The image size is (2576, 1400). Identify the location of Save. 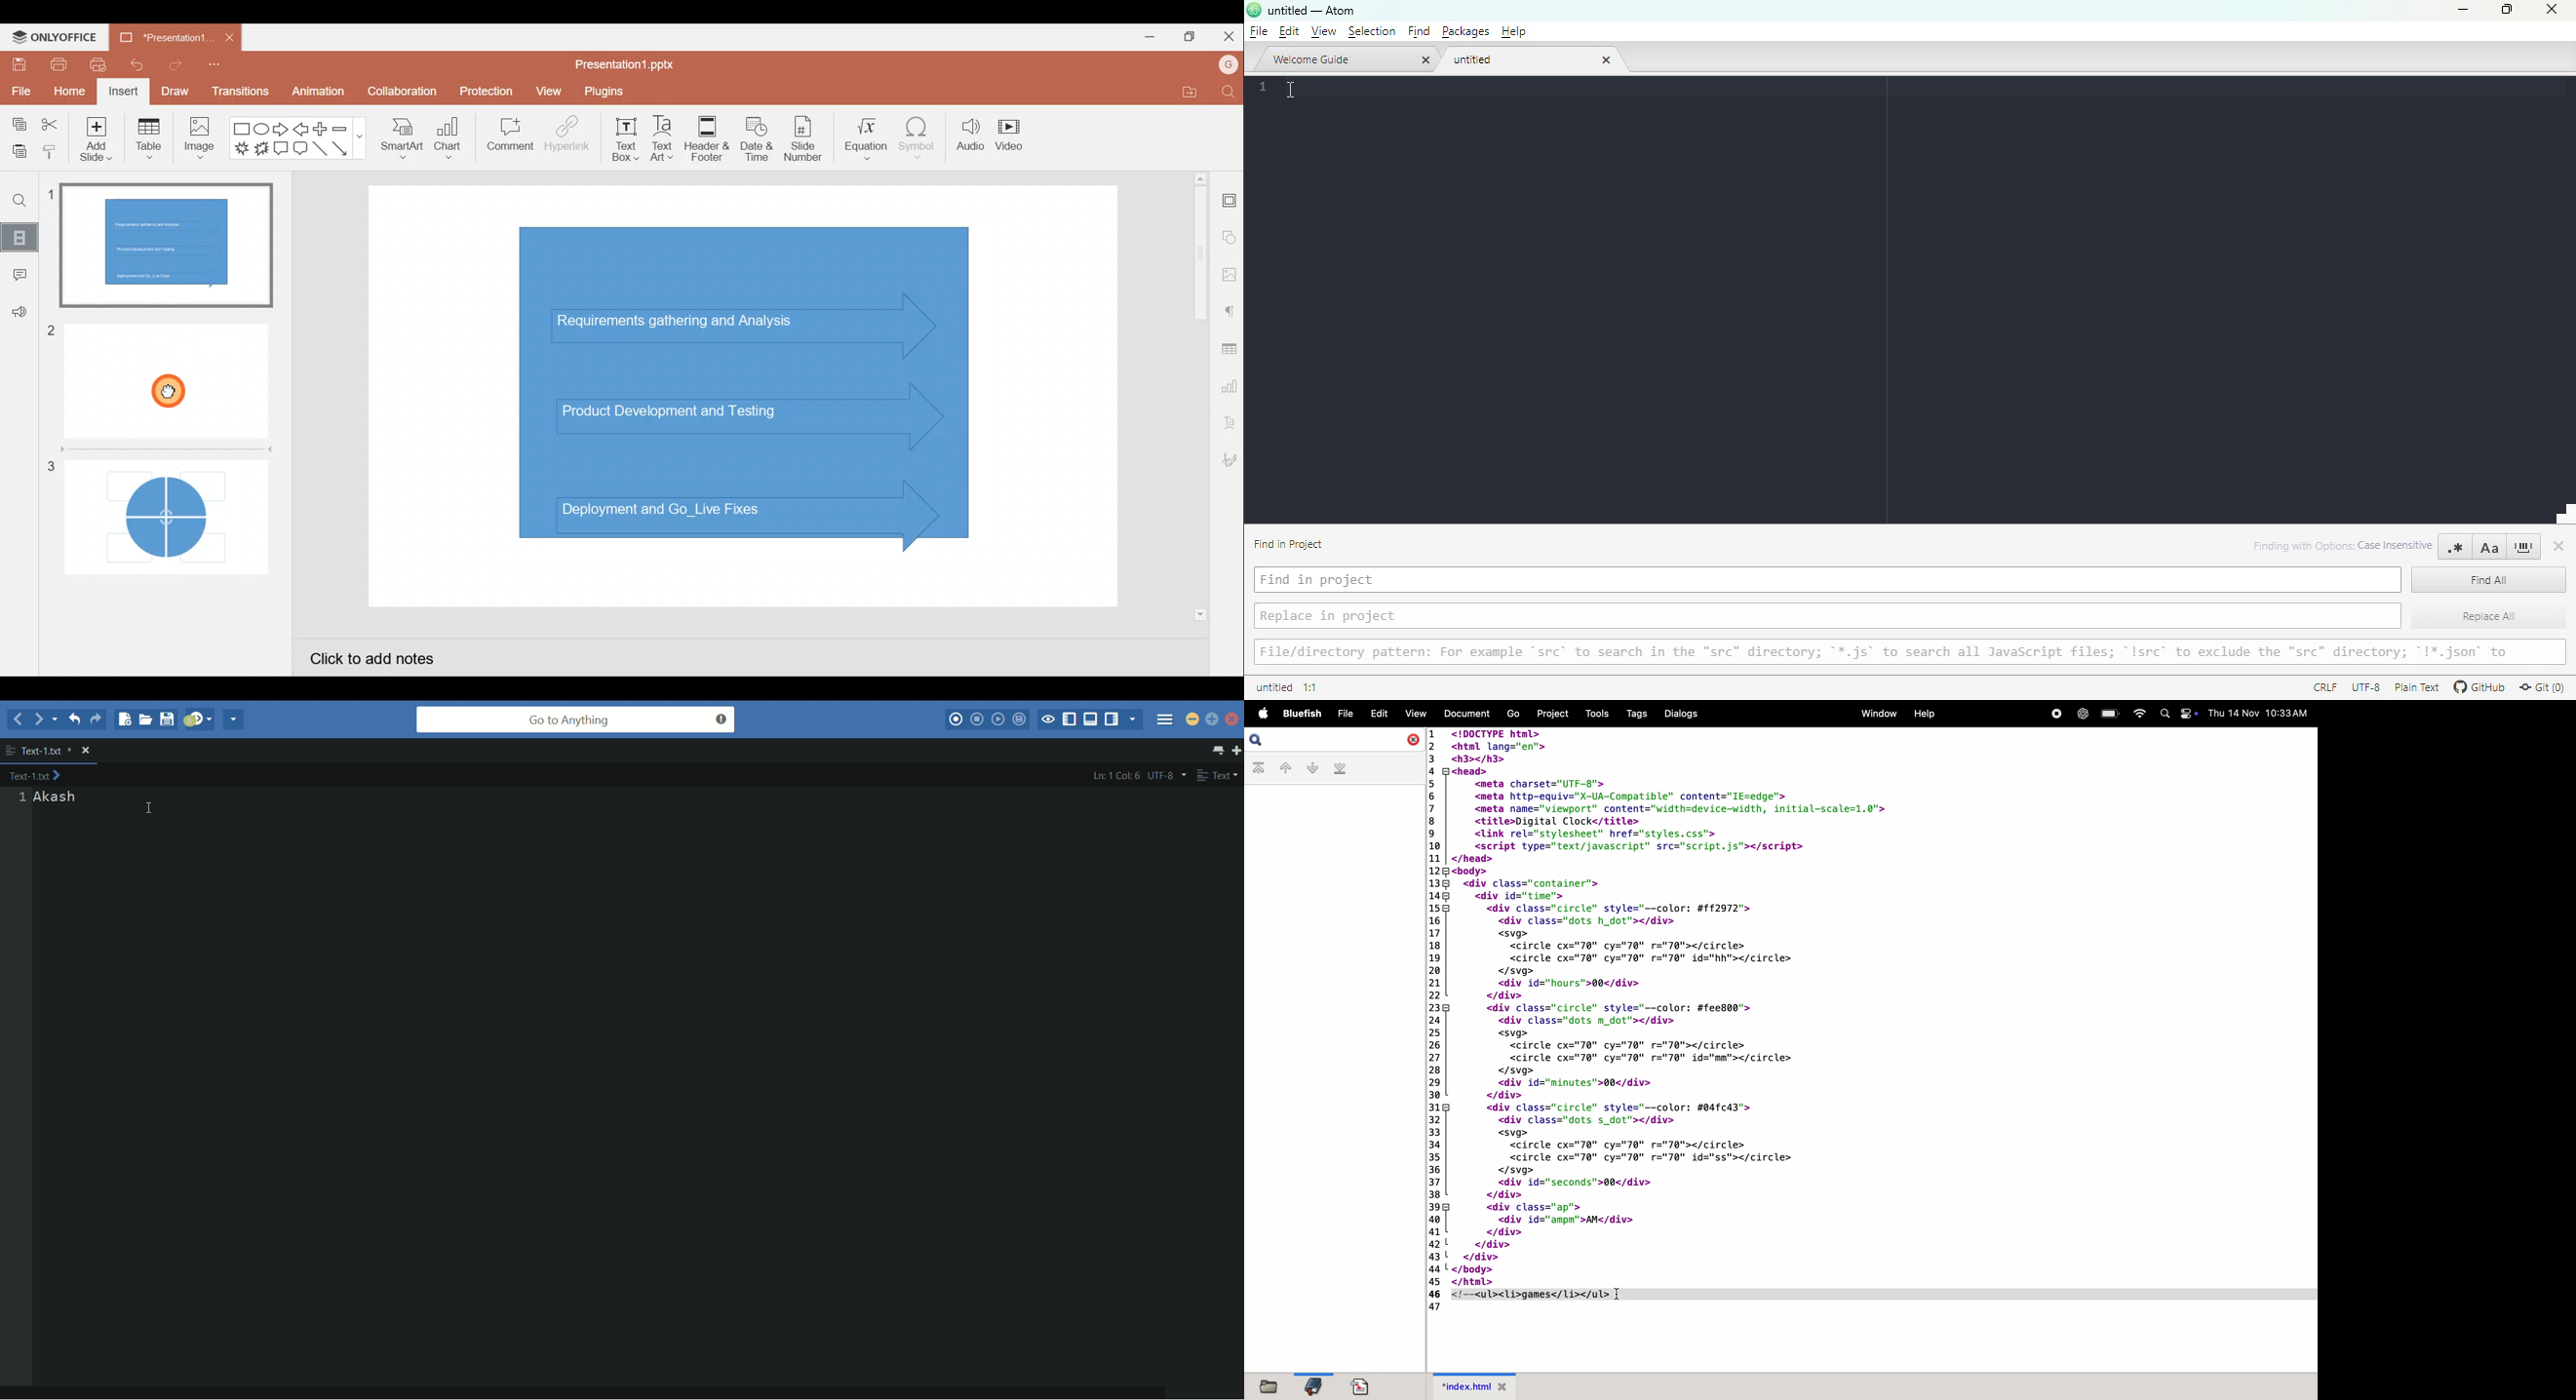
(17, 65).